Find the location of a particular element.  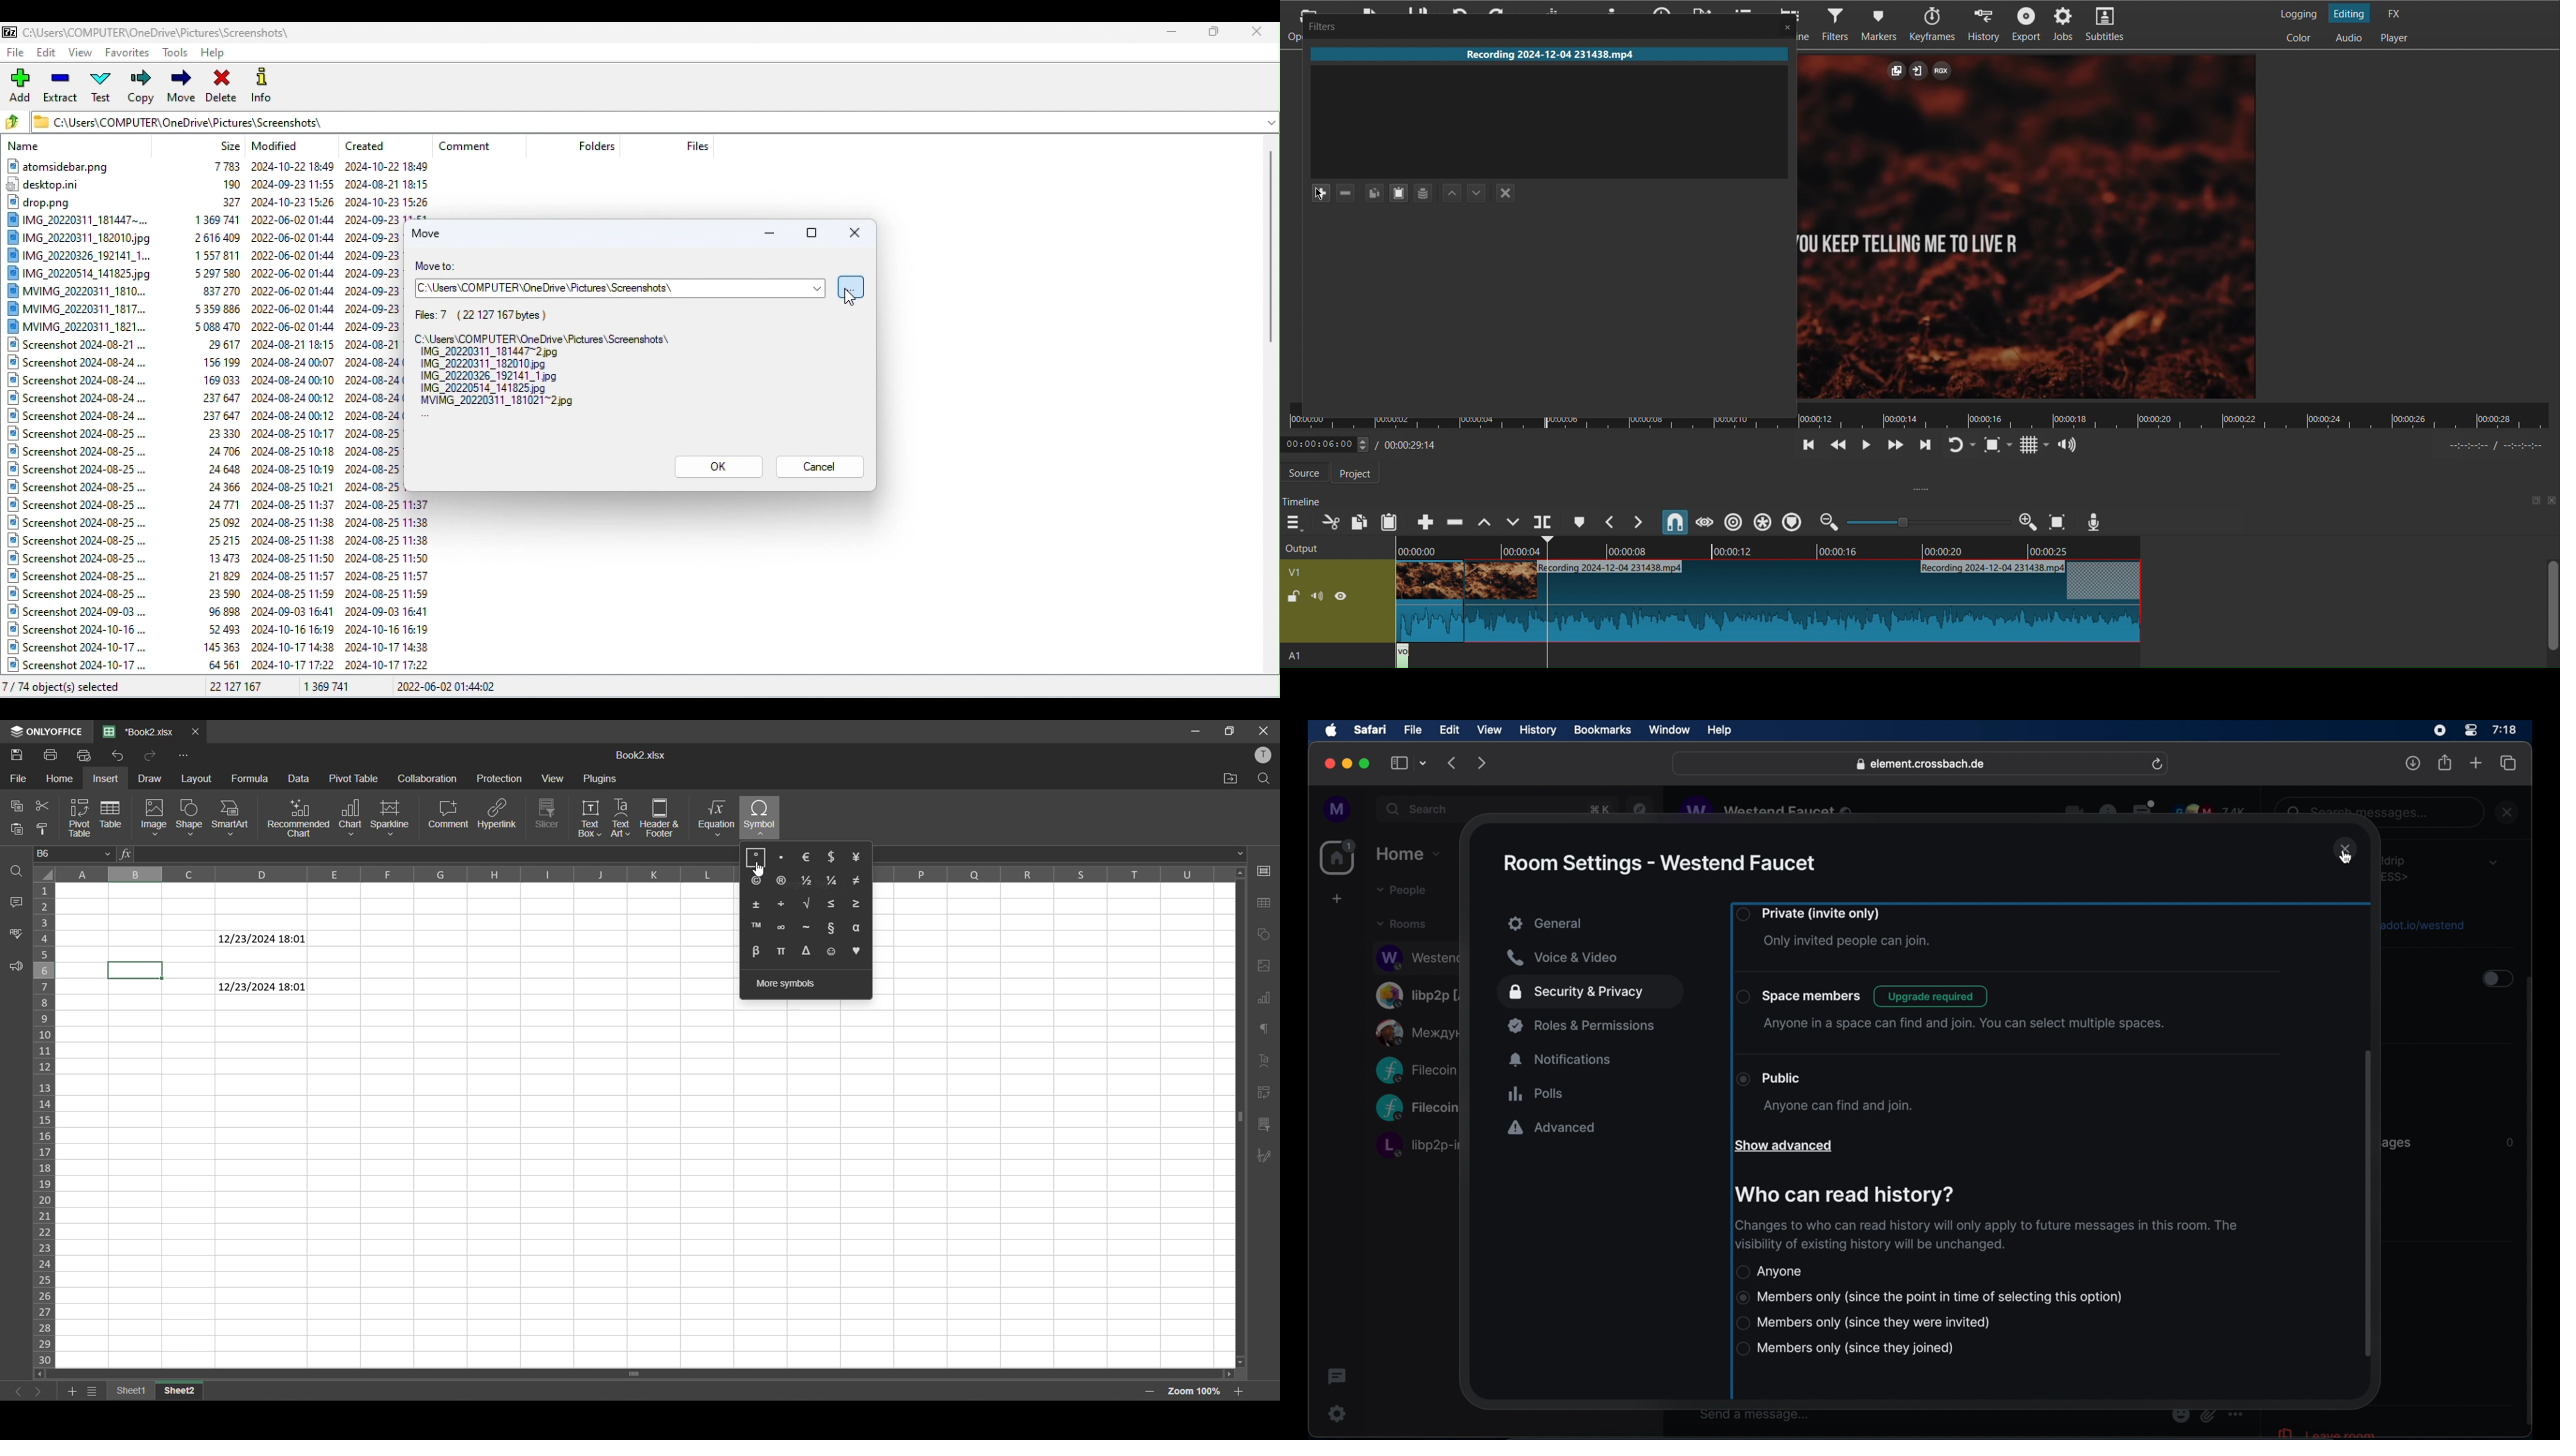

Timeline is located at coordinates (1921, 416).